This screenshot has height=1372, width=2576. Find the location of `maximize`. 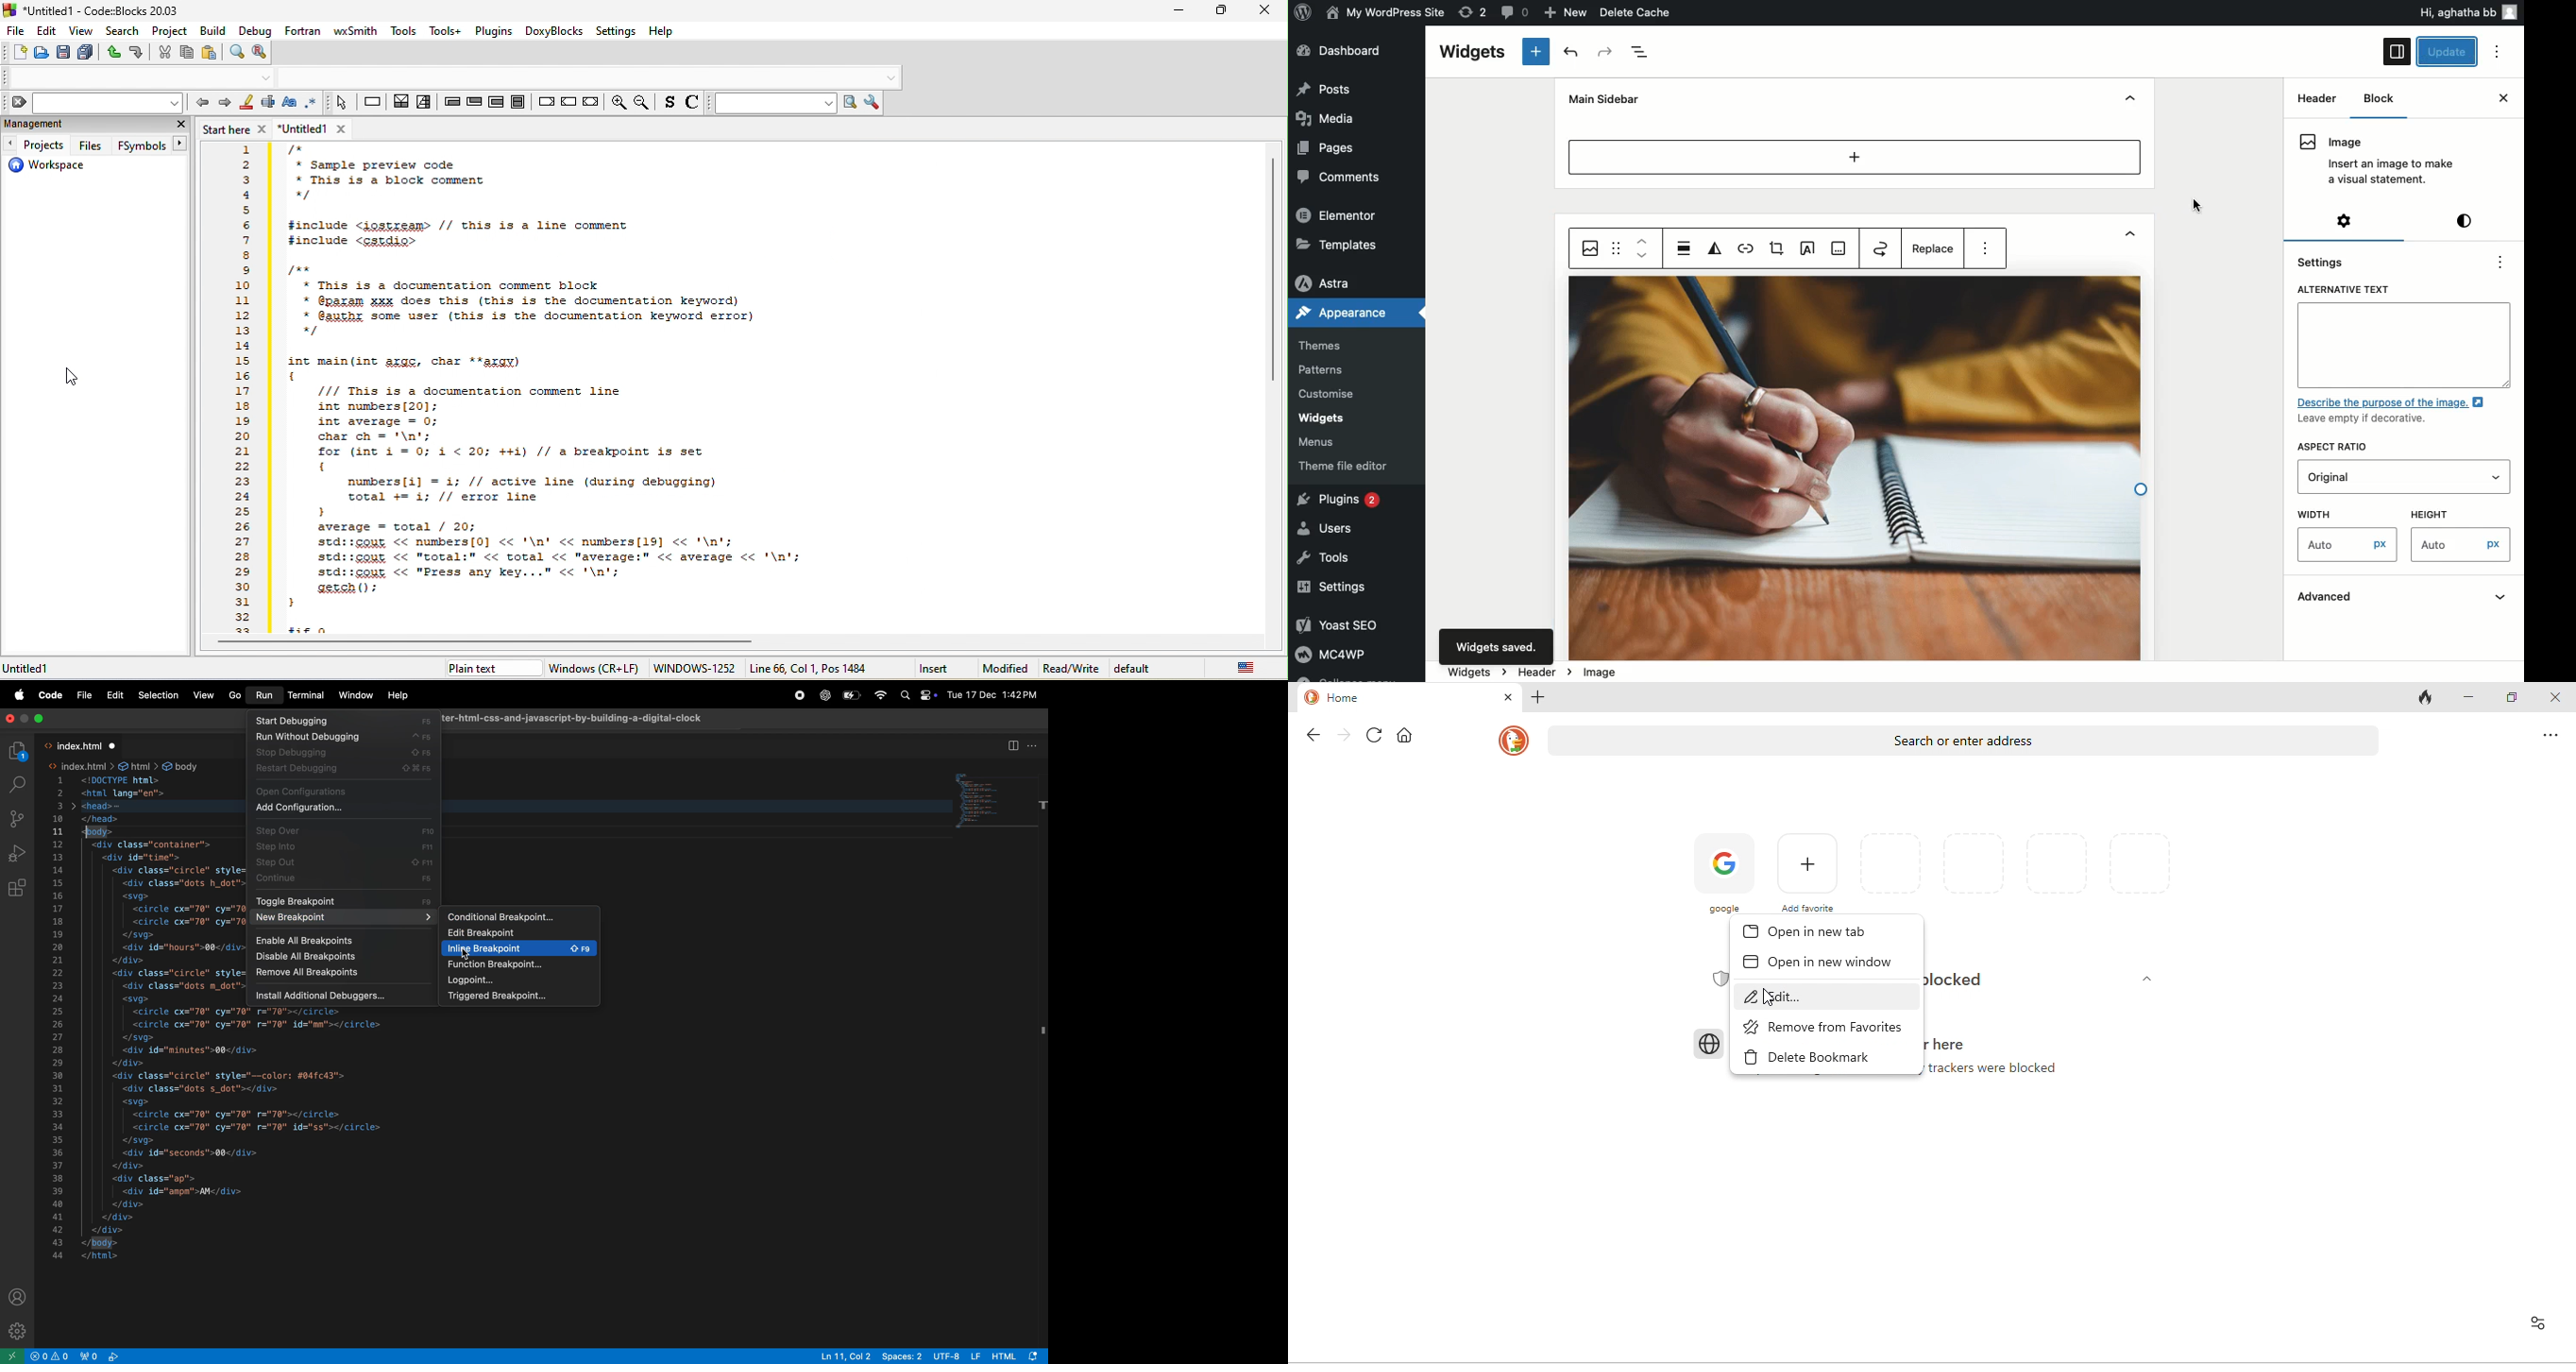

maximize is located at coordinates (2509, 697).